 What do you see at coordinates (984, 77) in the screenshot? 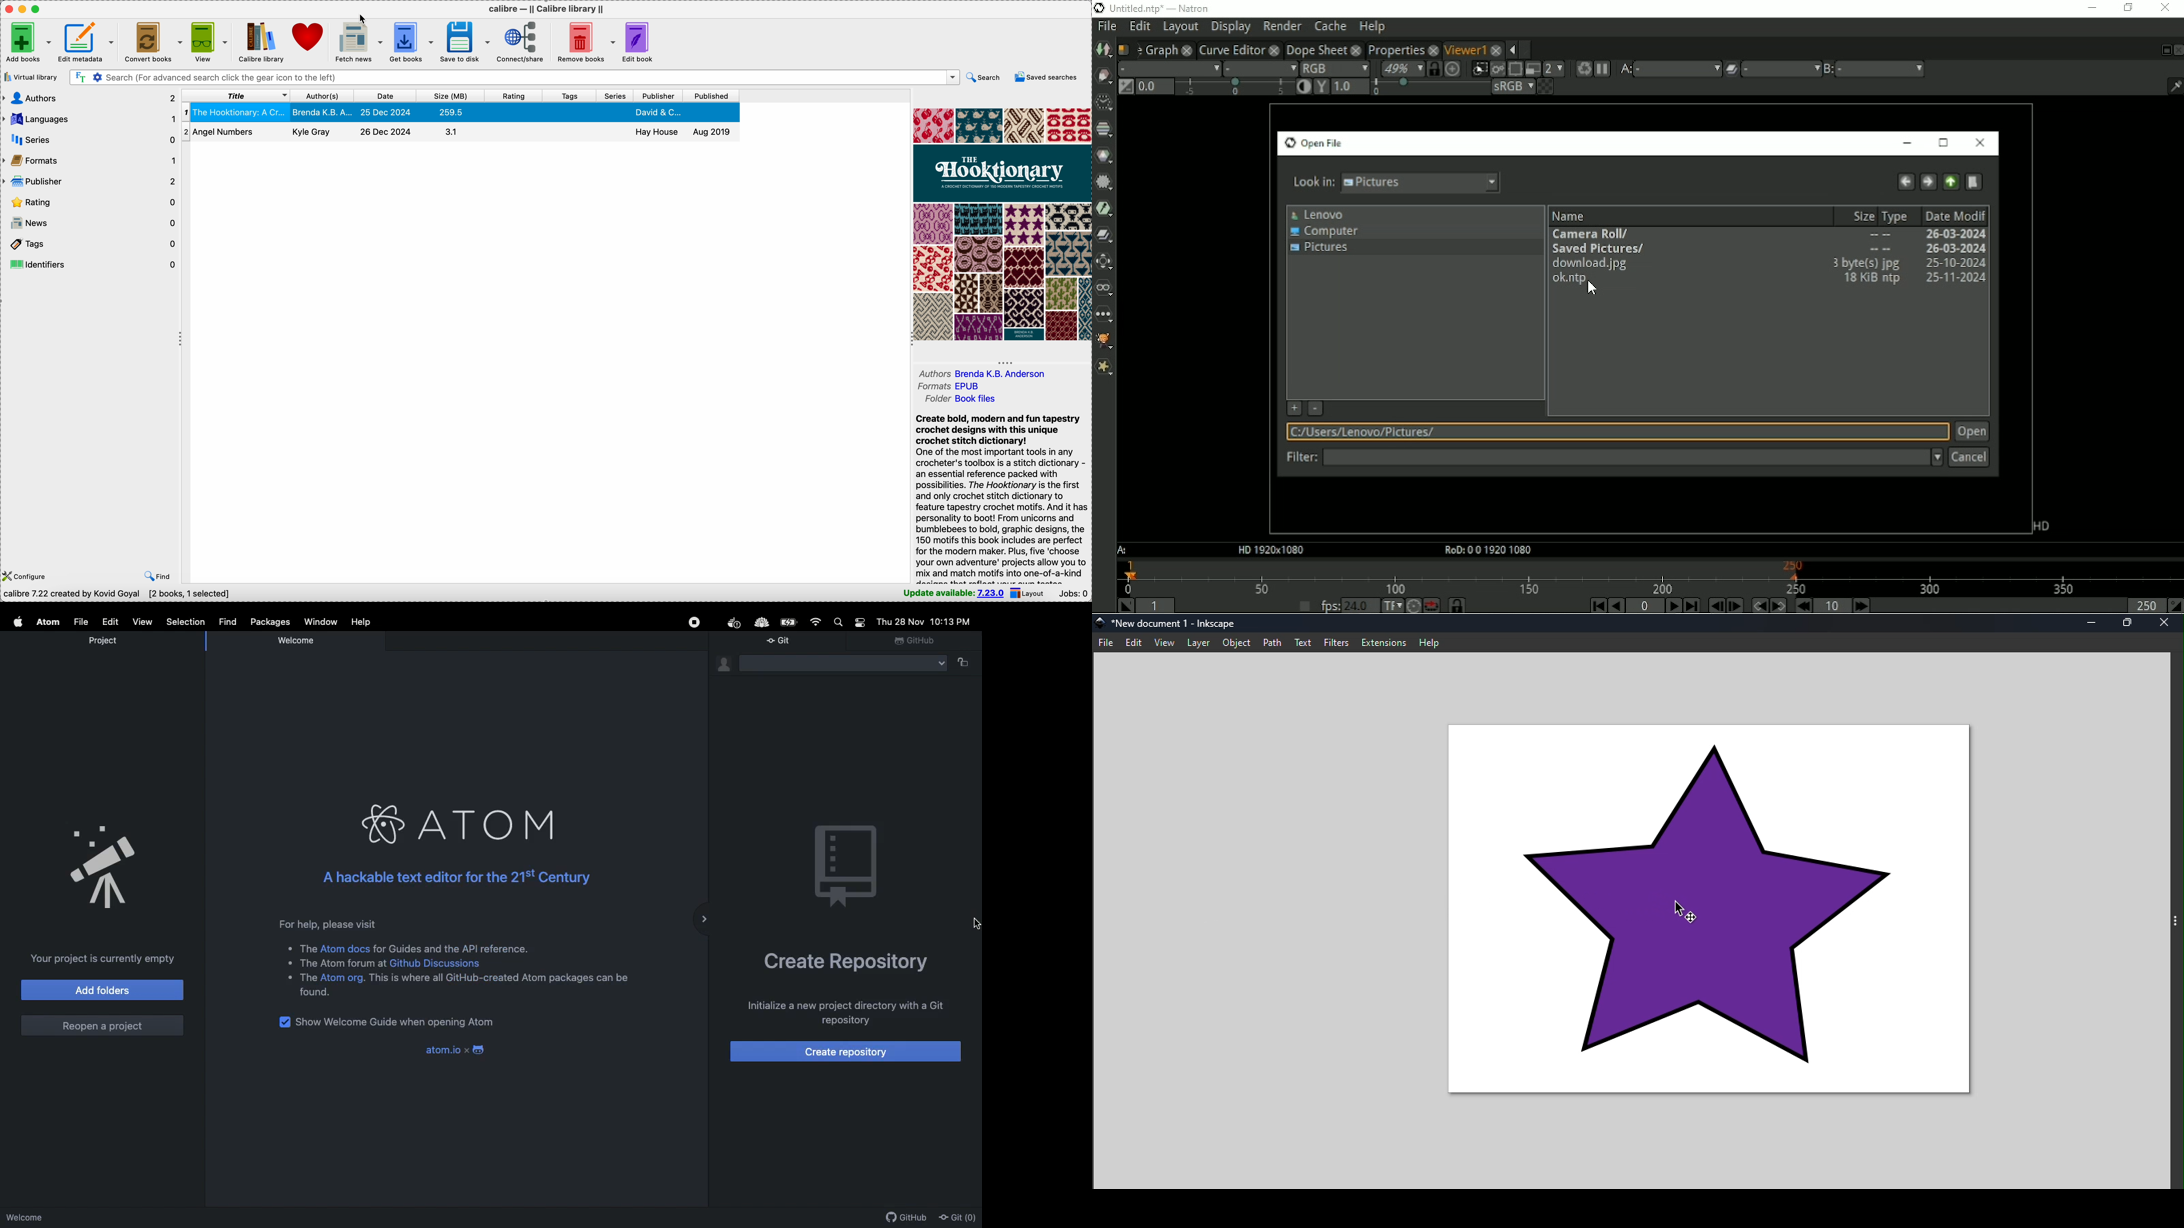
I see `search` at bounding box center [984, 77].